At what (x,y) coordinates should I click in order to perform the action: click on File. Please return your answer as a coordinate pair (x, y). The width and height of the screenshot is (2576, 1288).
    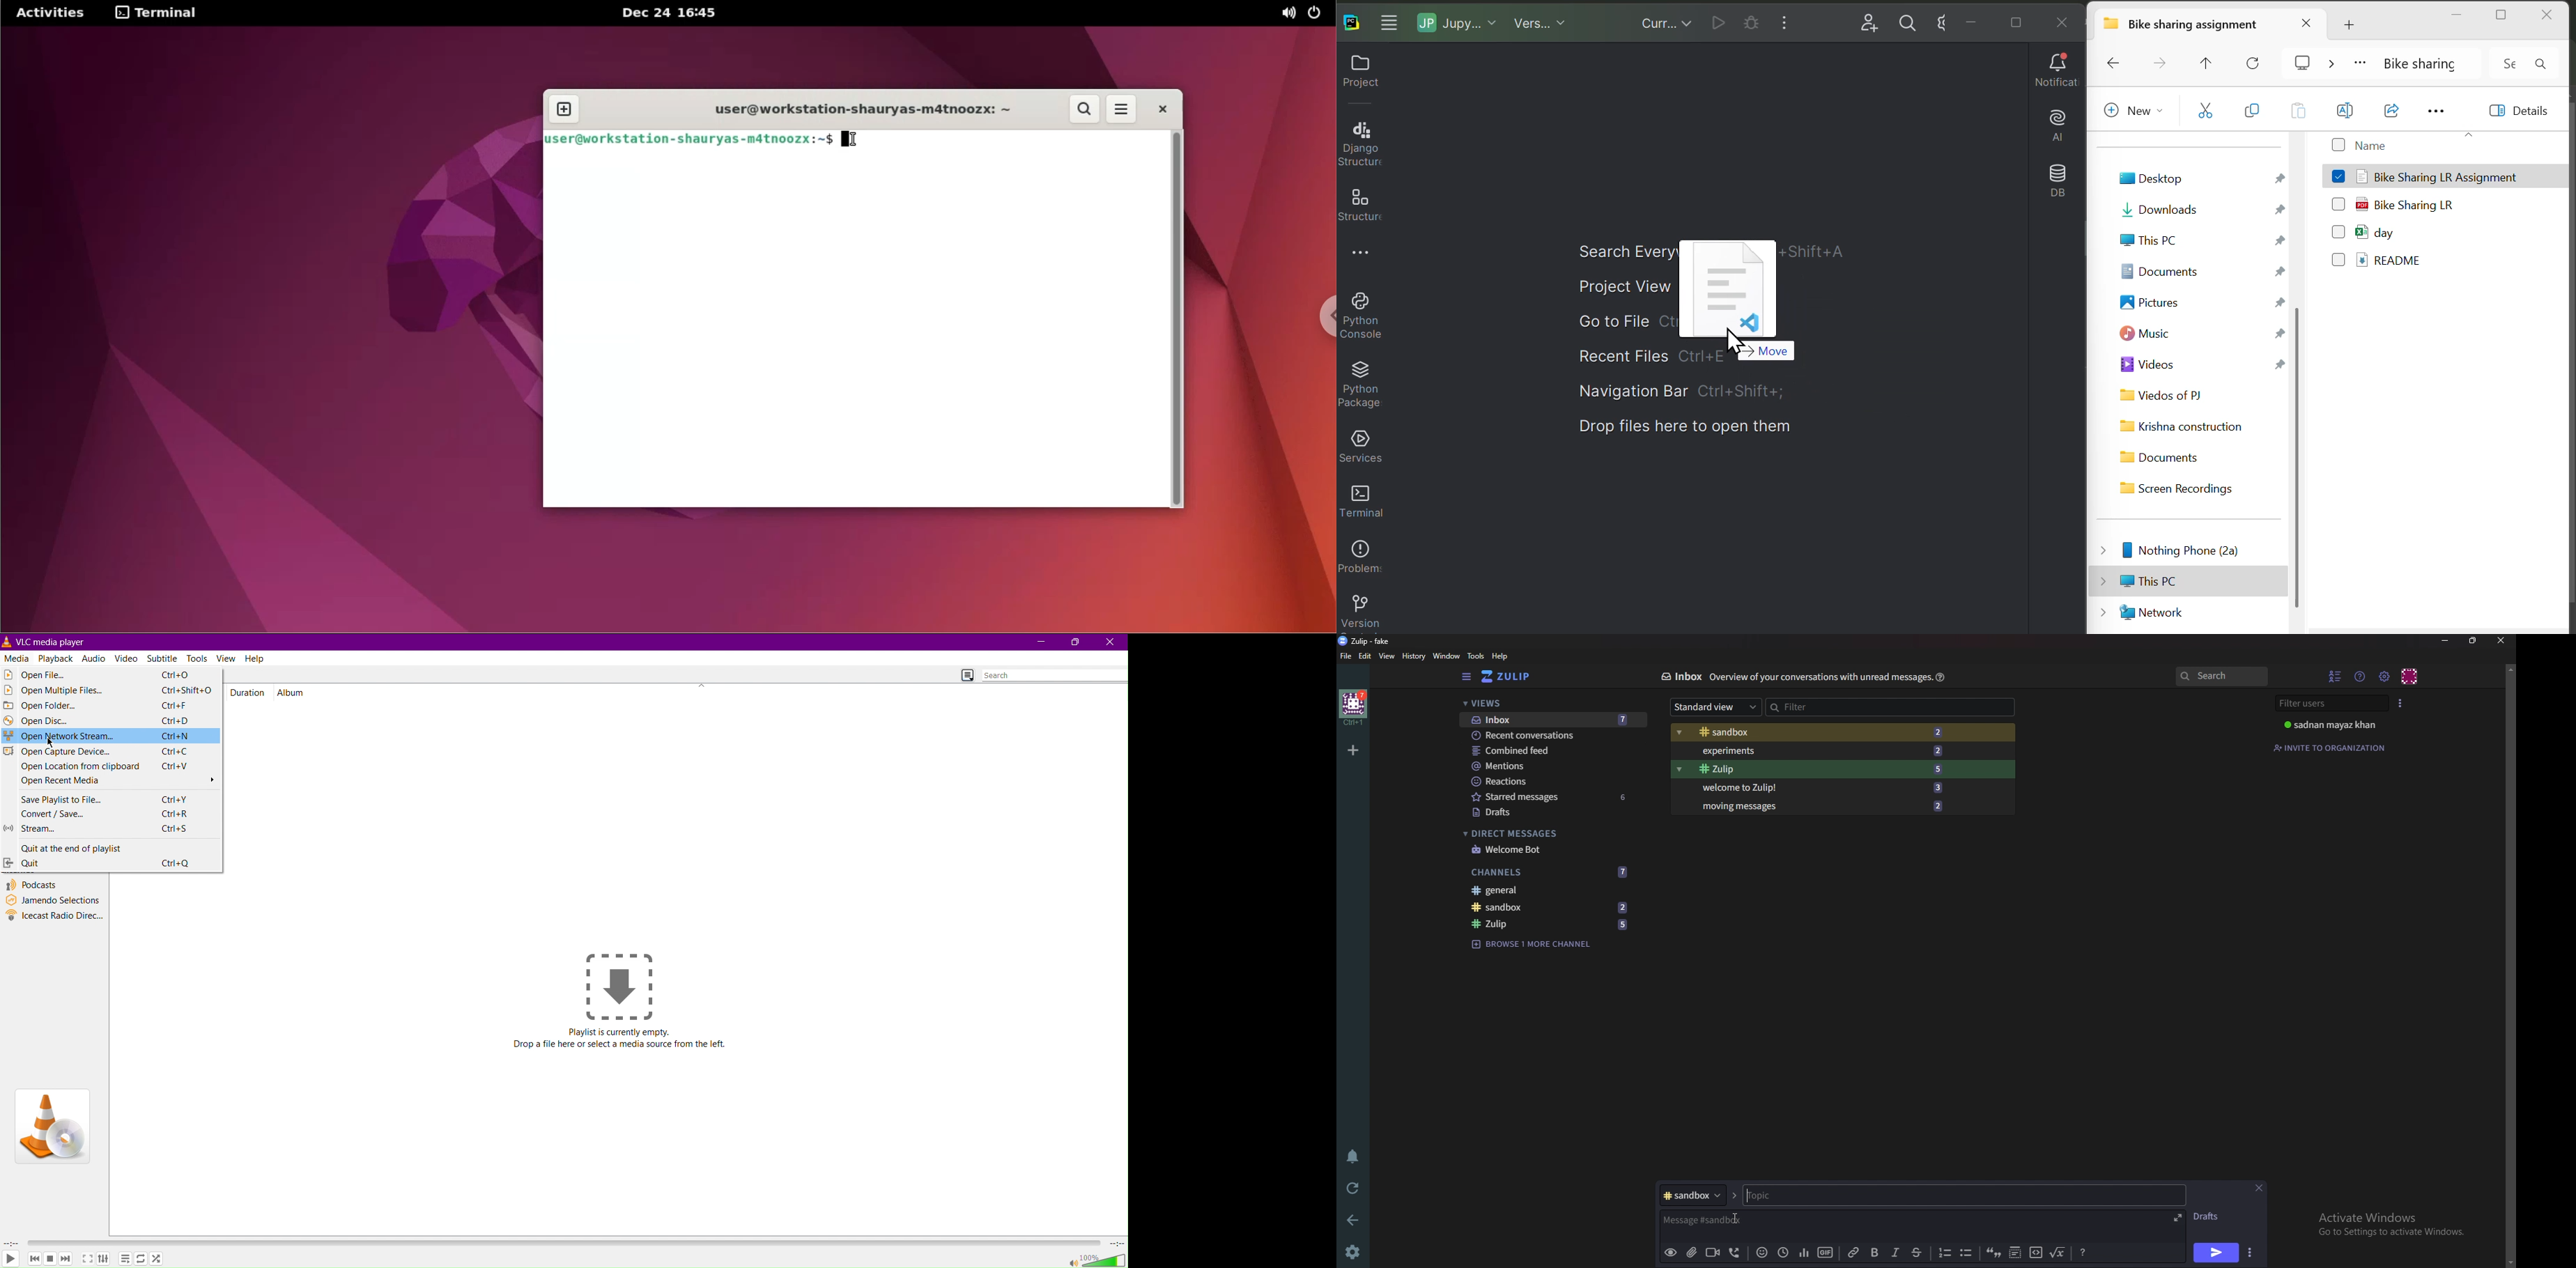
    Looking at the image, I should click on (1739, 305).